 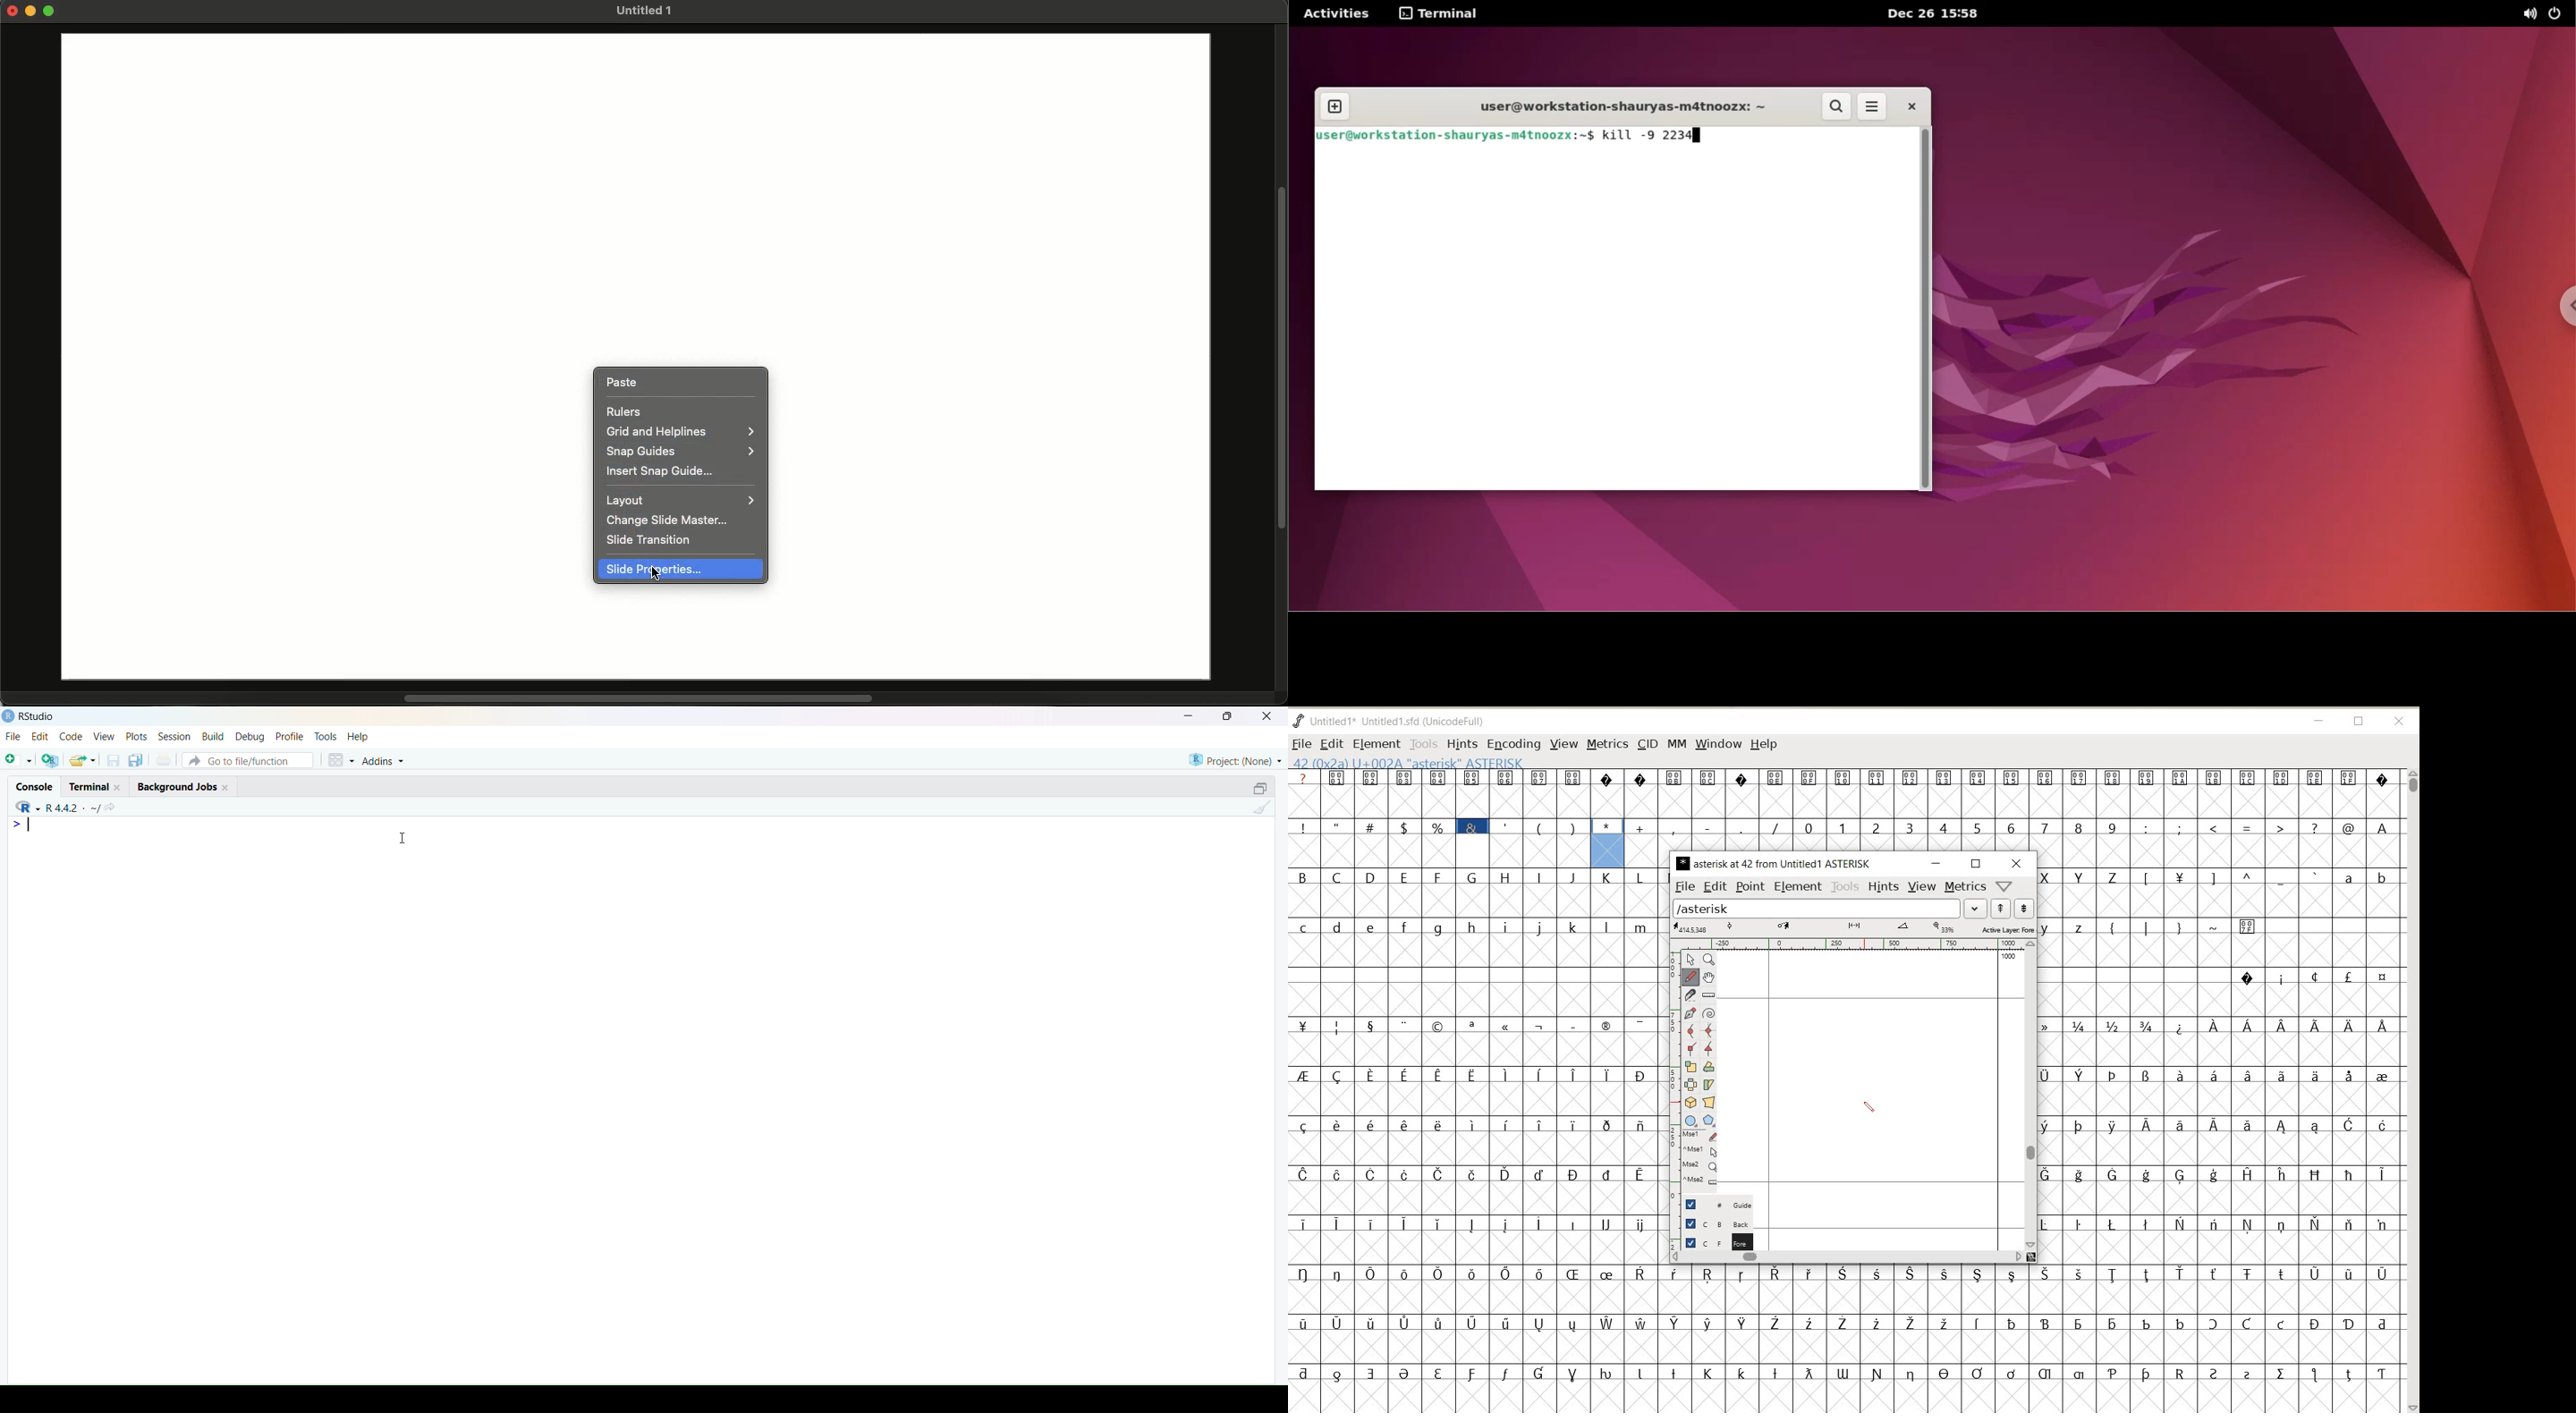 I want to click on Horizontal Scroll bar, so click(x=627, y=699).